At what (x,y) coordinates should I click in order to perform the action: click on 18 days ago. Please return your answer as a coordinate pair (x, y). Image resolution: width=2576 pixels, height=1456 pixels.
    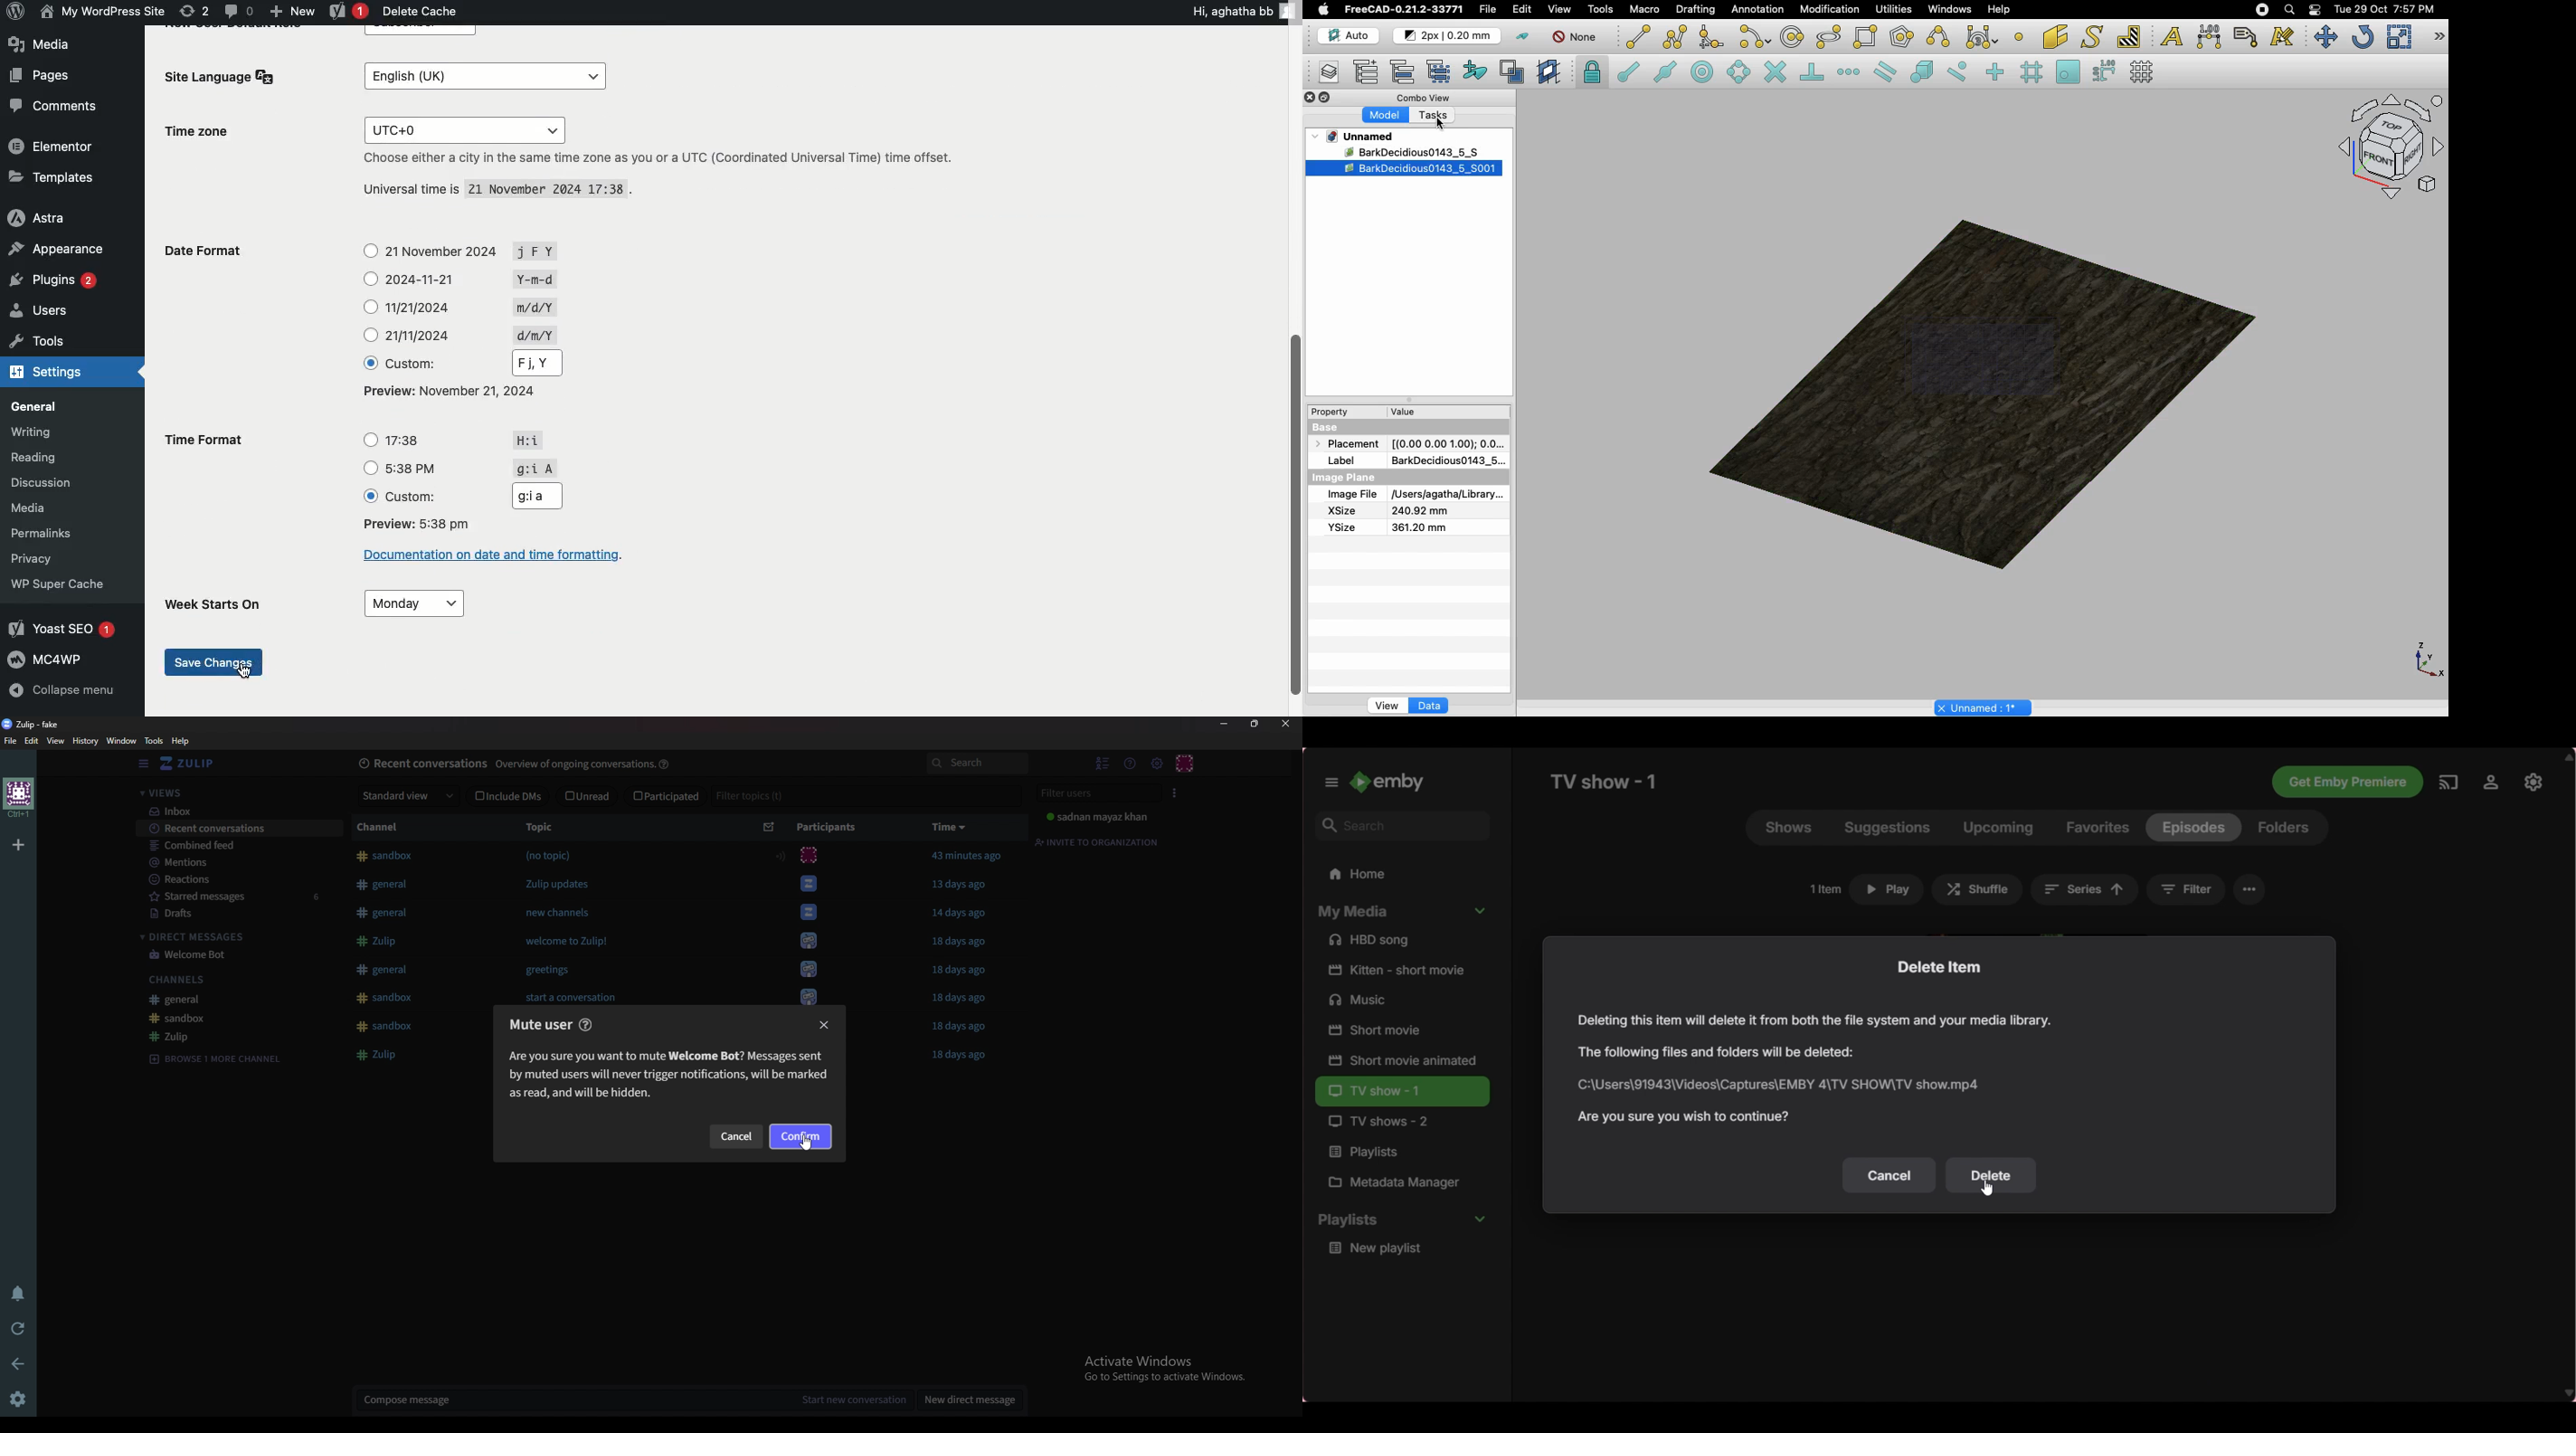
    Looking at the image, I should click on (963, 1027).